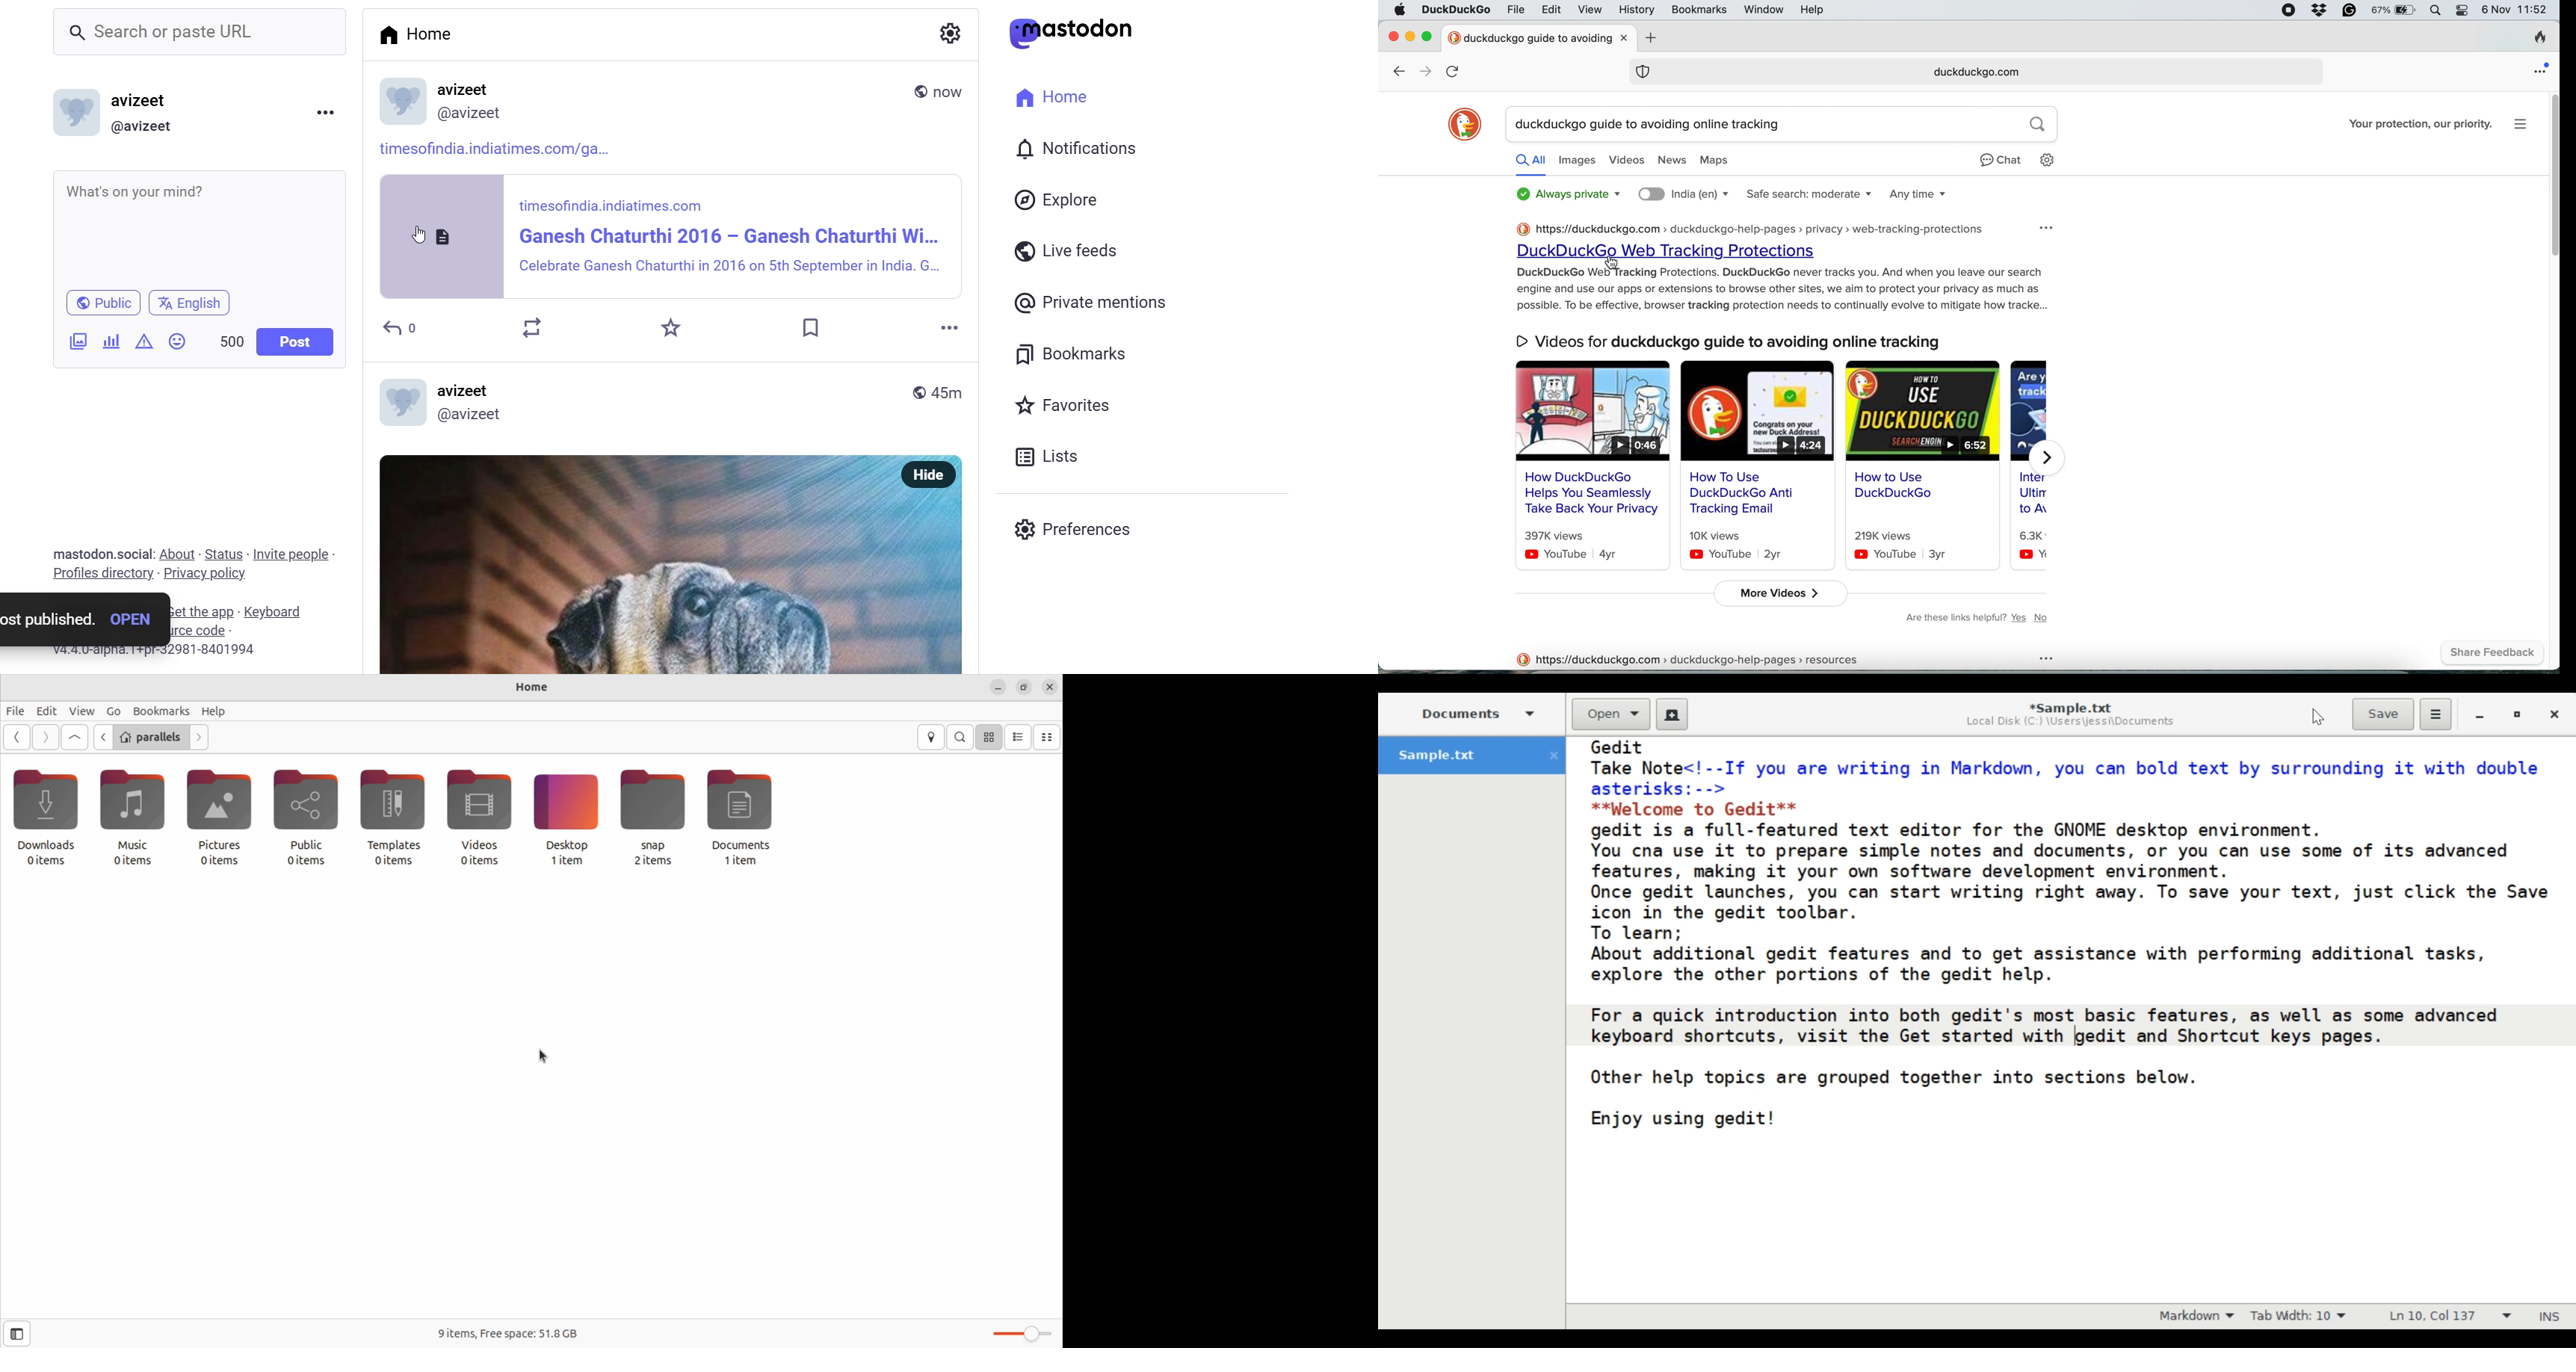  What do you see at coordinates (1761, 9) in the screenshot?
I see `window` at bounding box center [1761, 9].